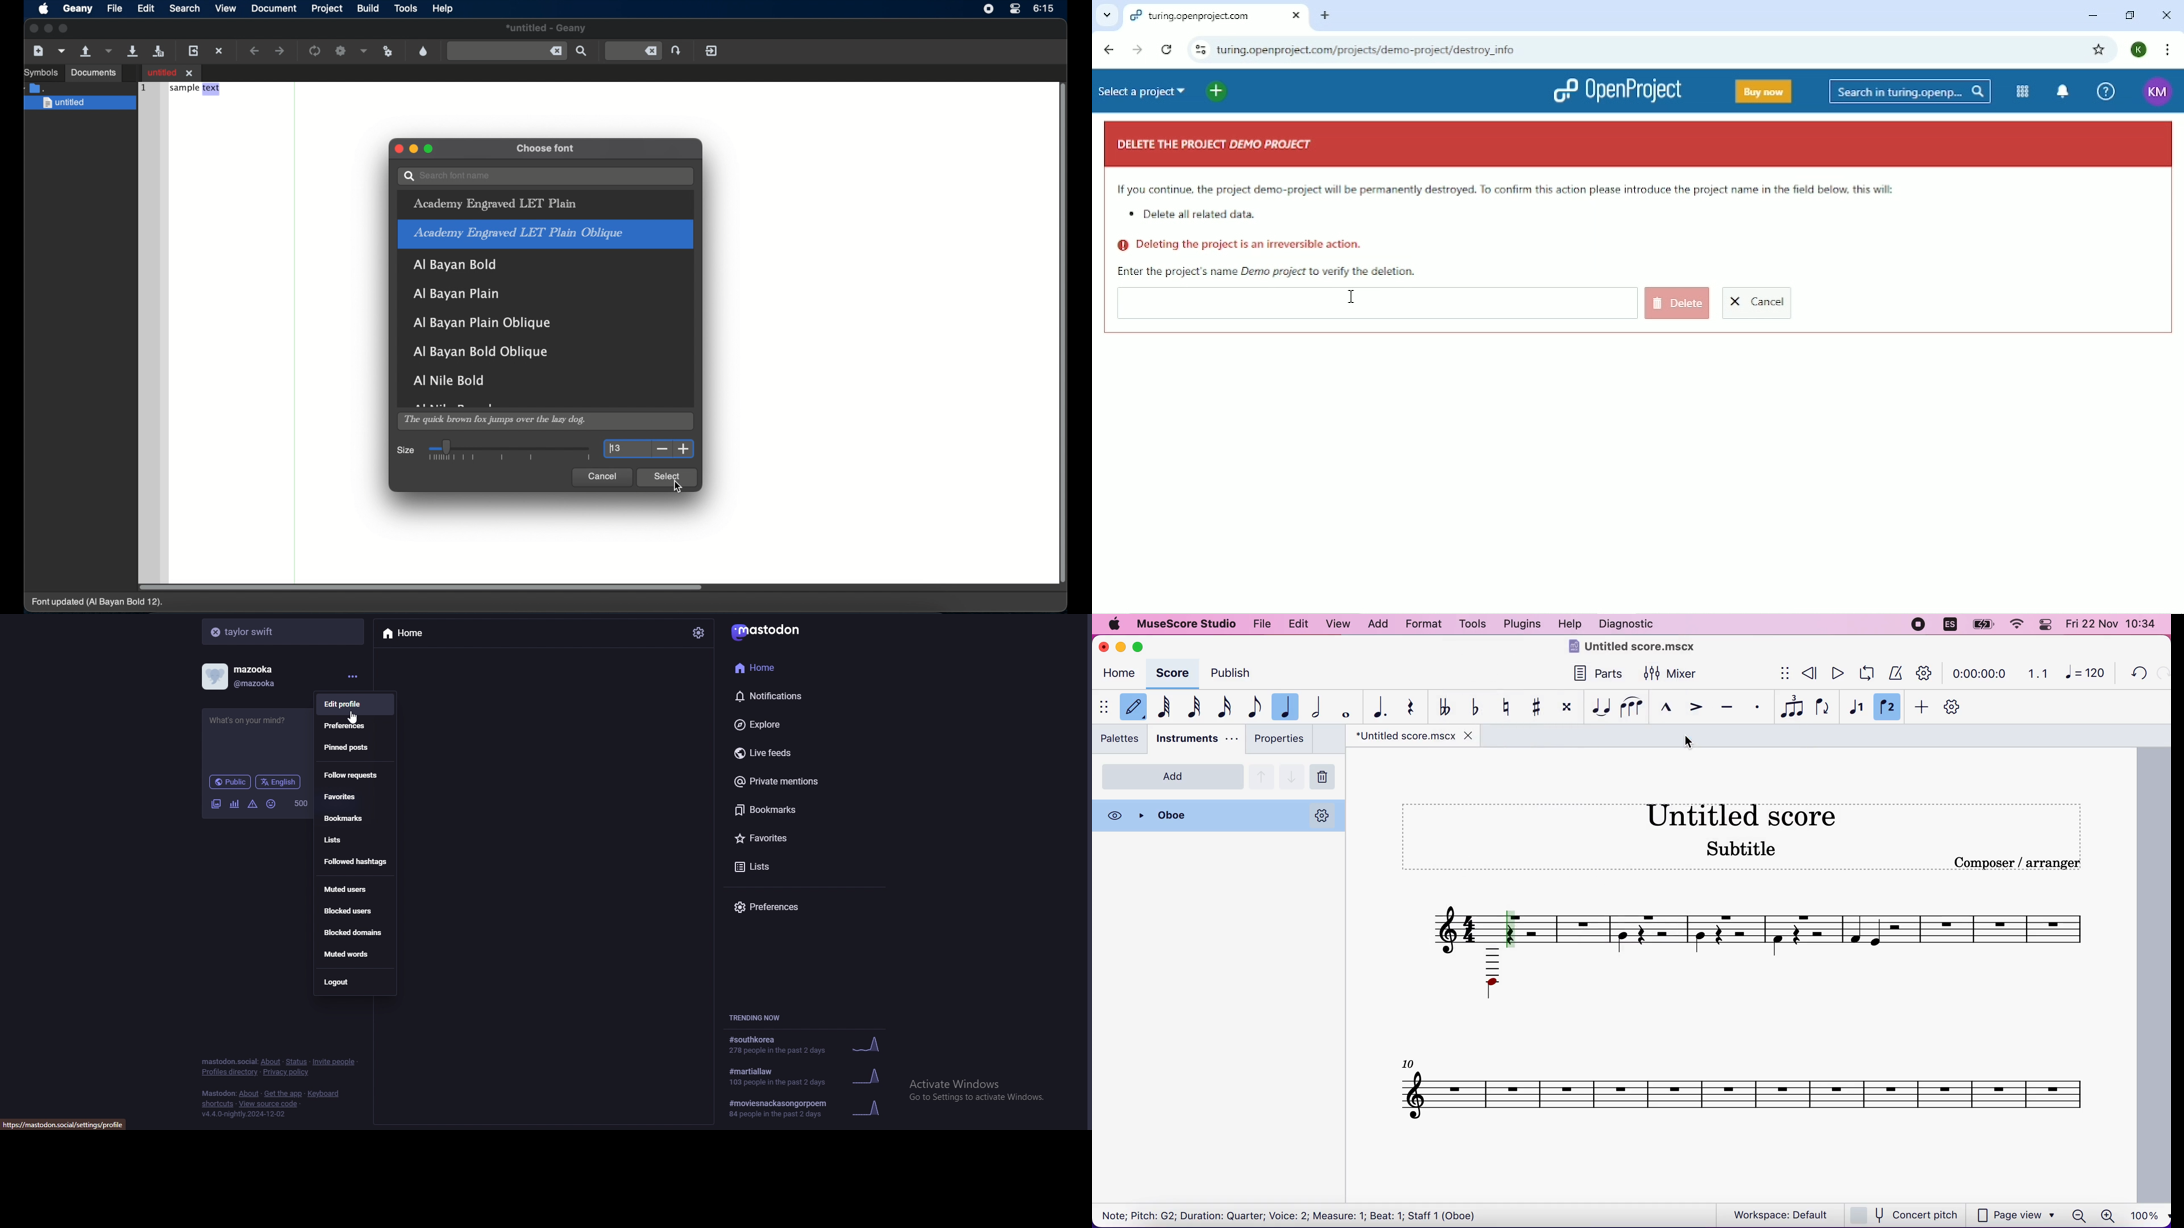 This screenshot has width=2184, height=1232. I want to click on instruments, so click(1197, 738).